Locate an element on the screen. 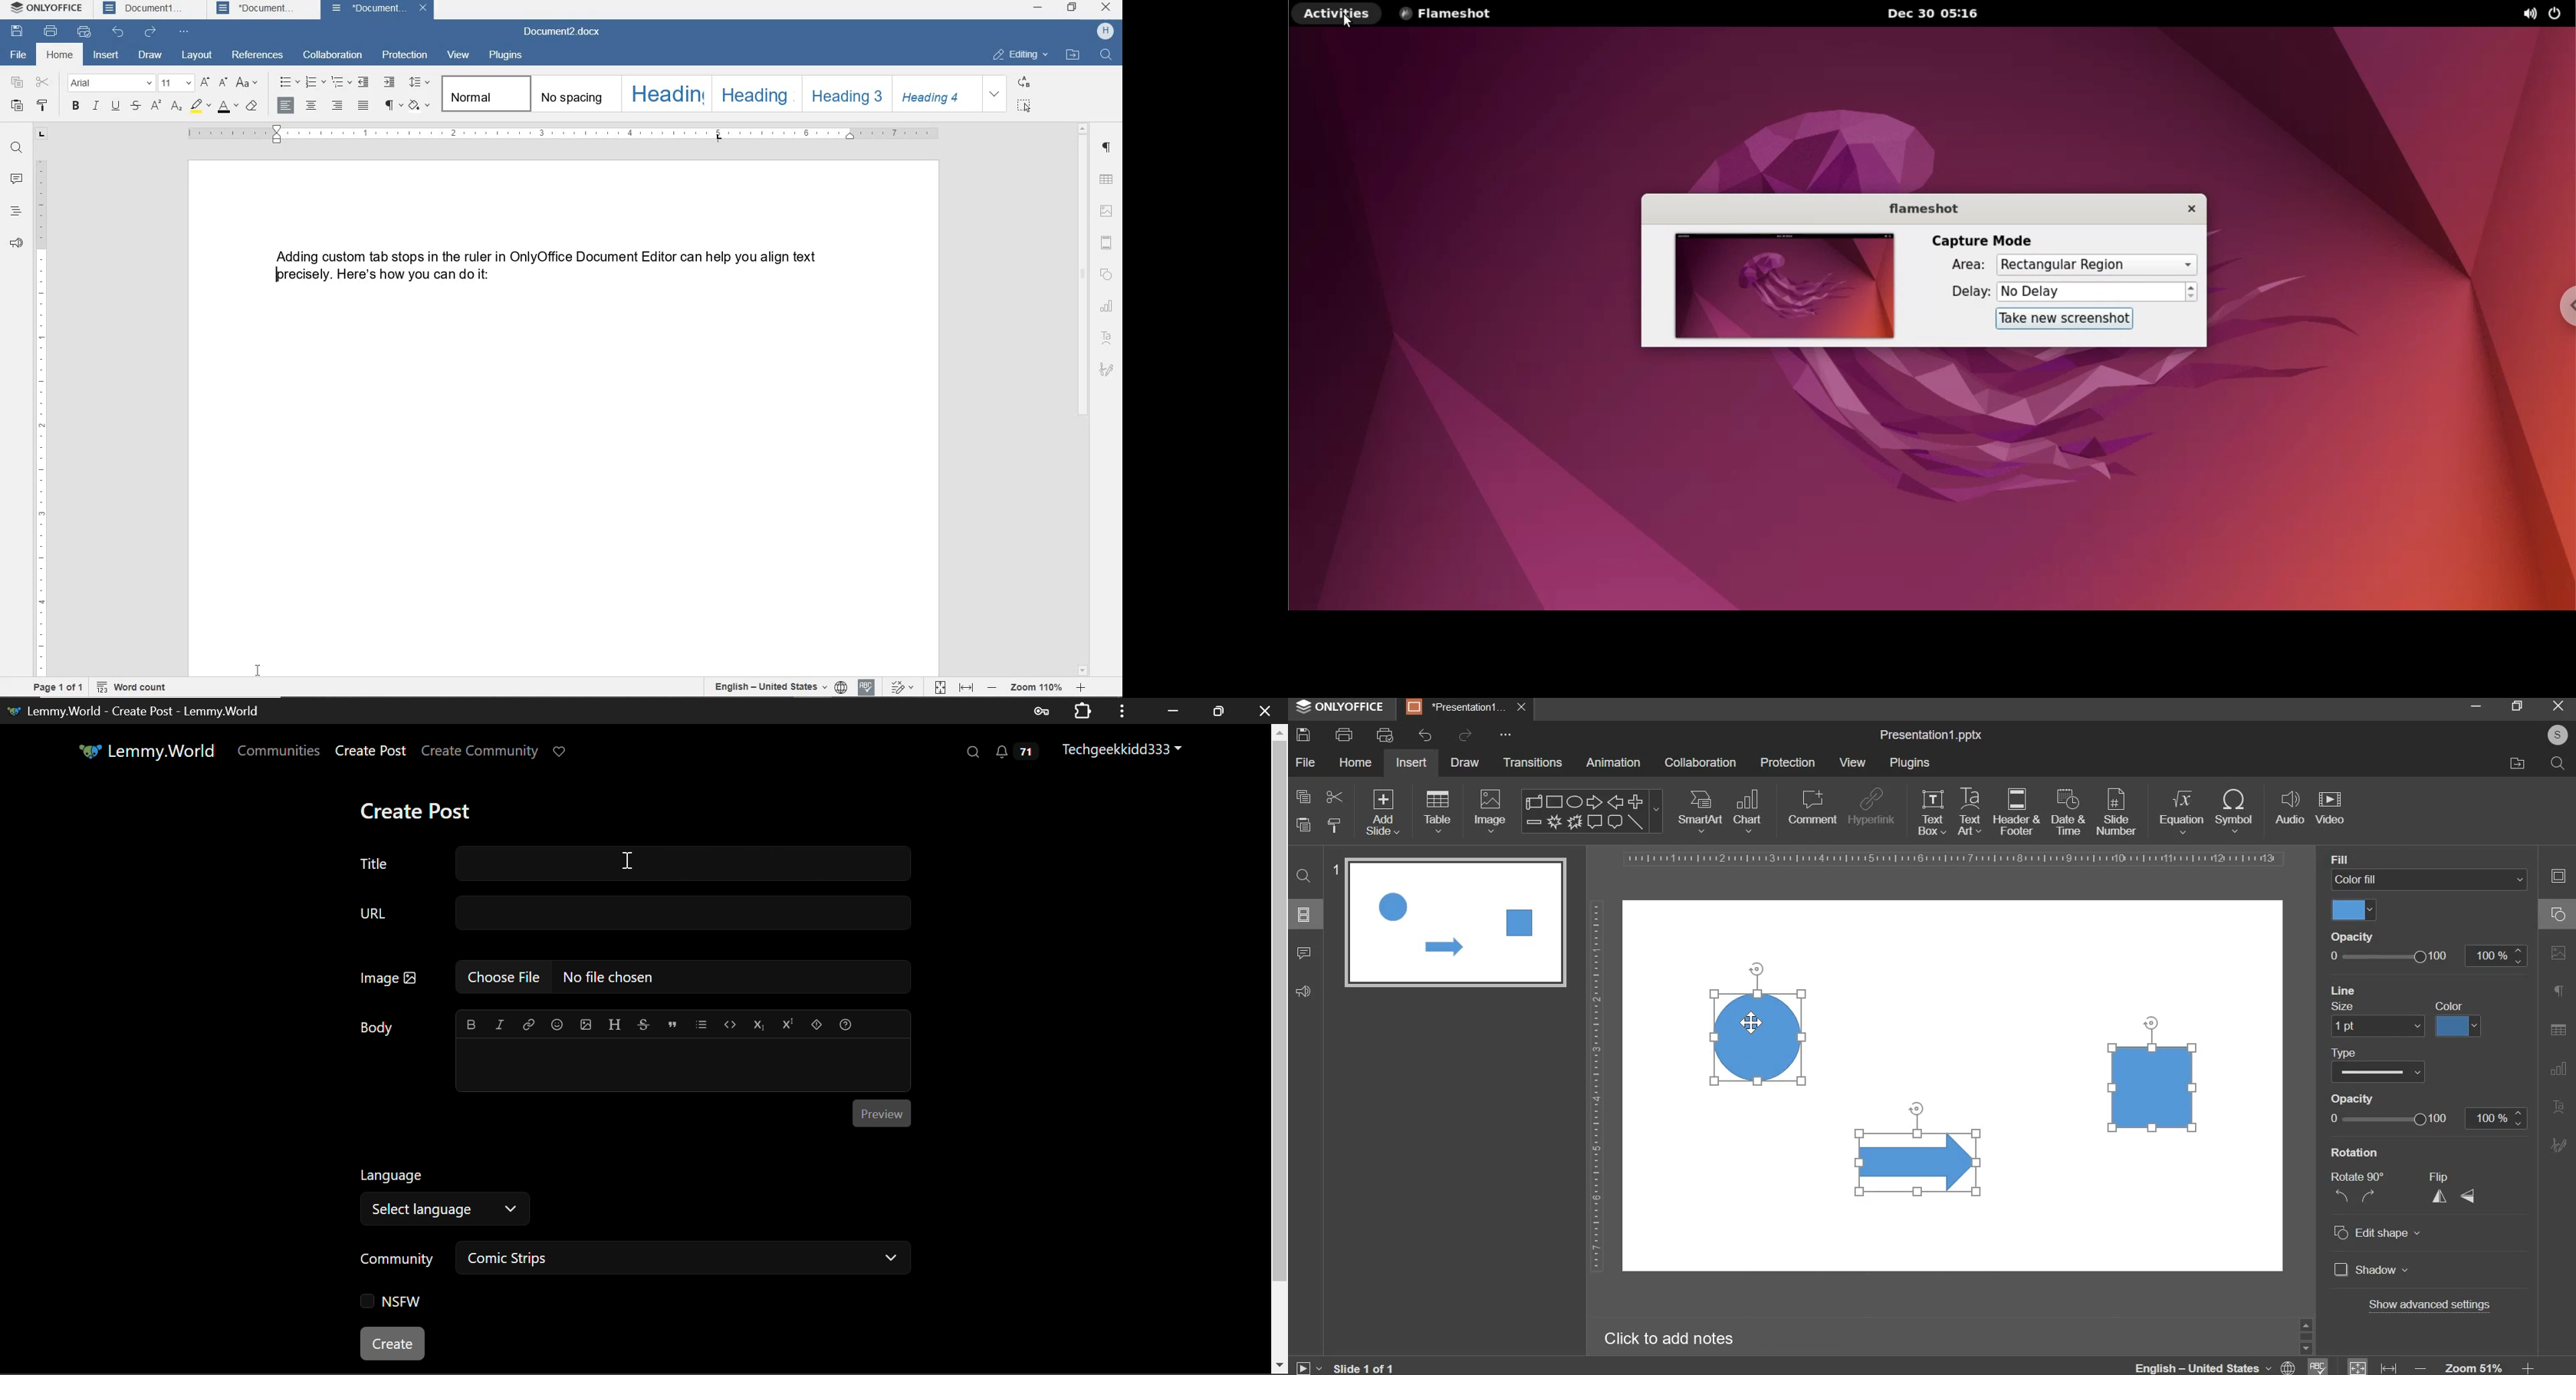  heading 2 is located at coordinates (755, 94).